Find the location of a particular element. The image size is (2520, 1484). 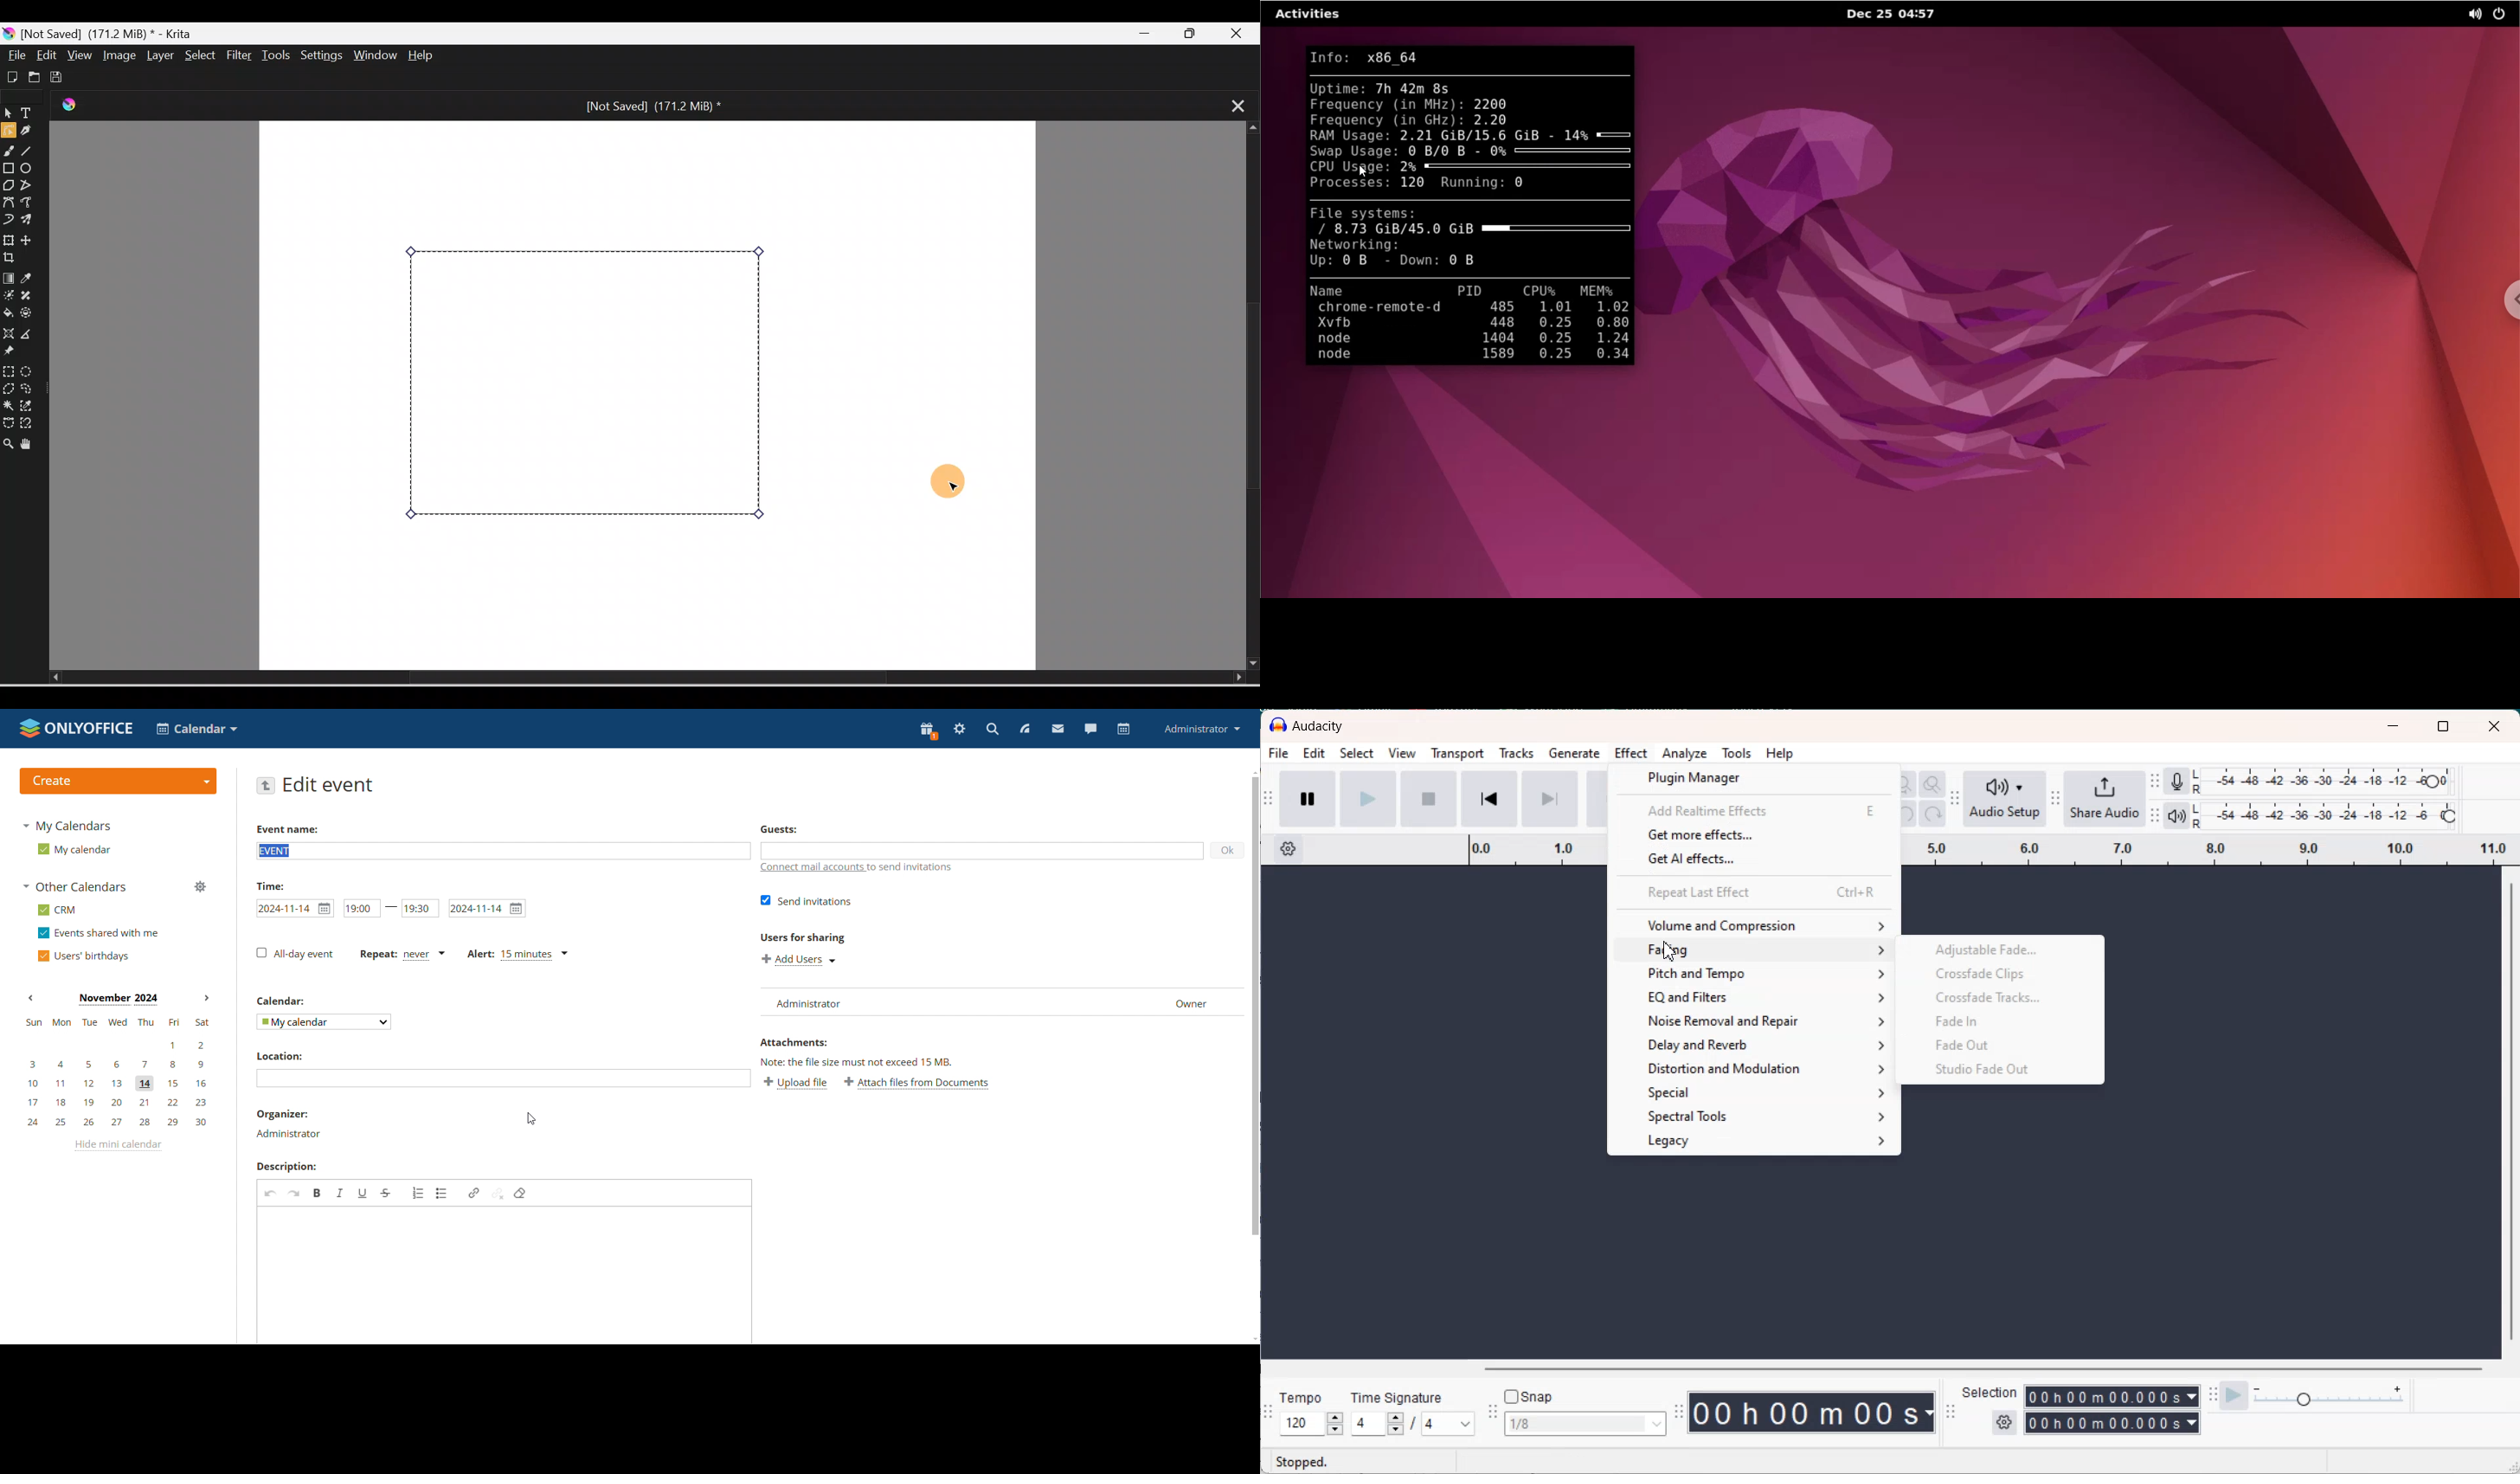

Audio Setup is located at coordinates (2004, 798).